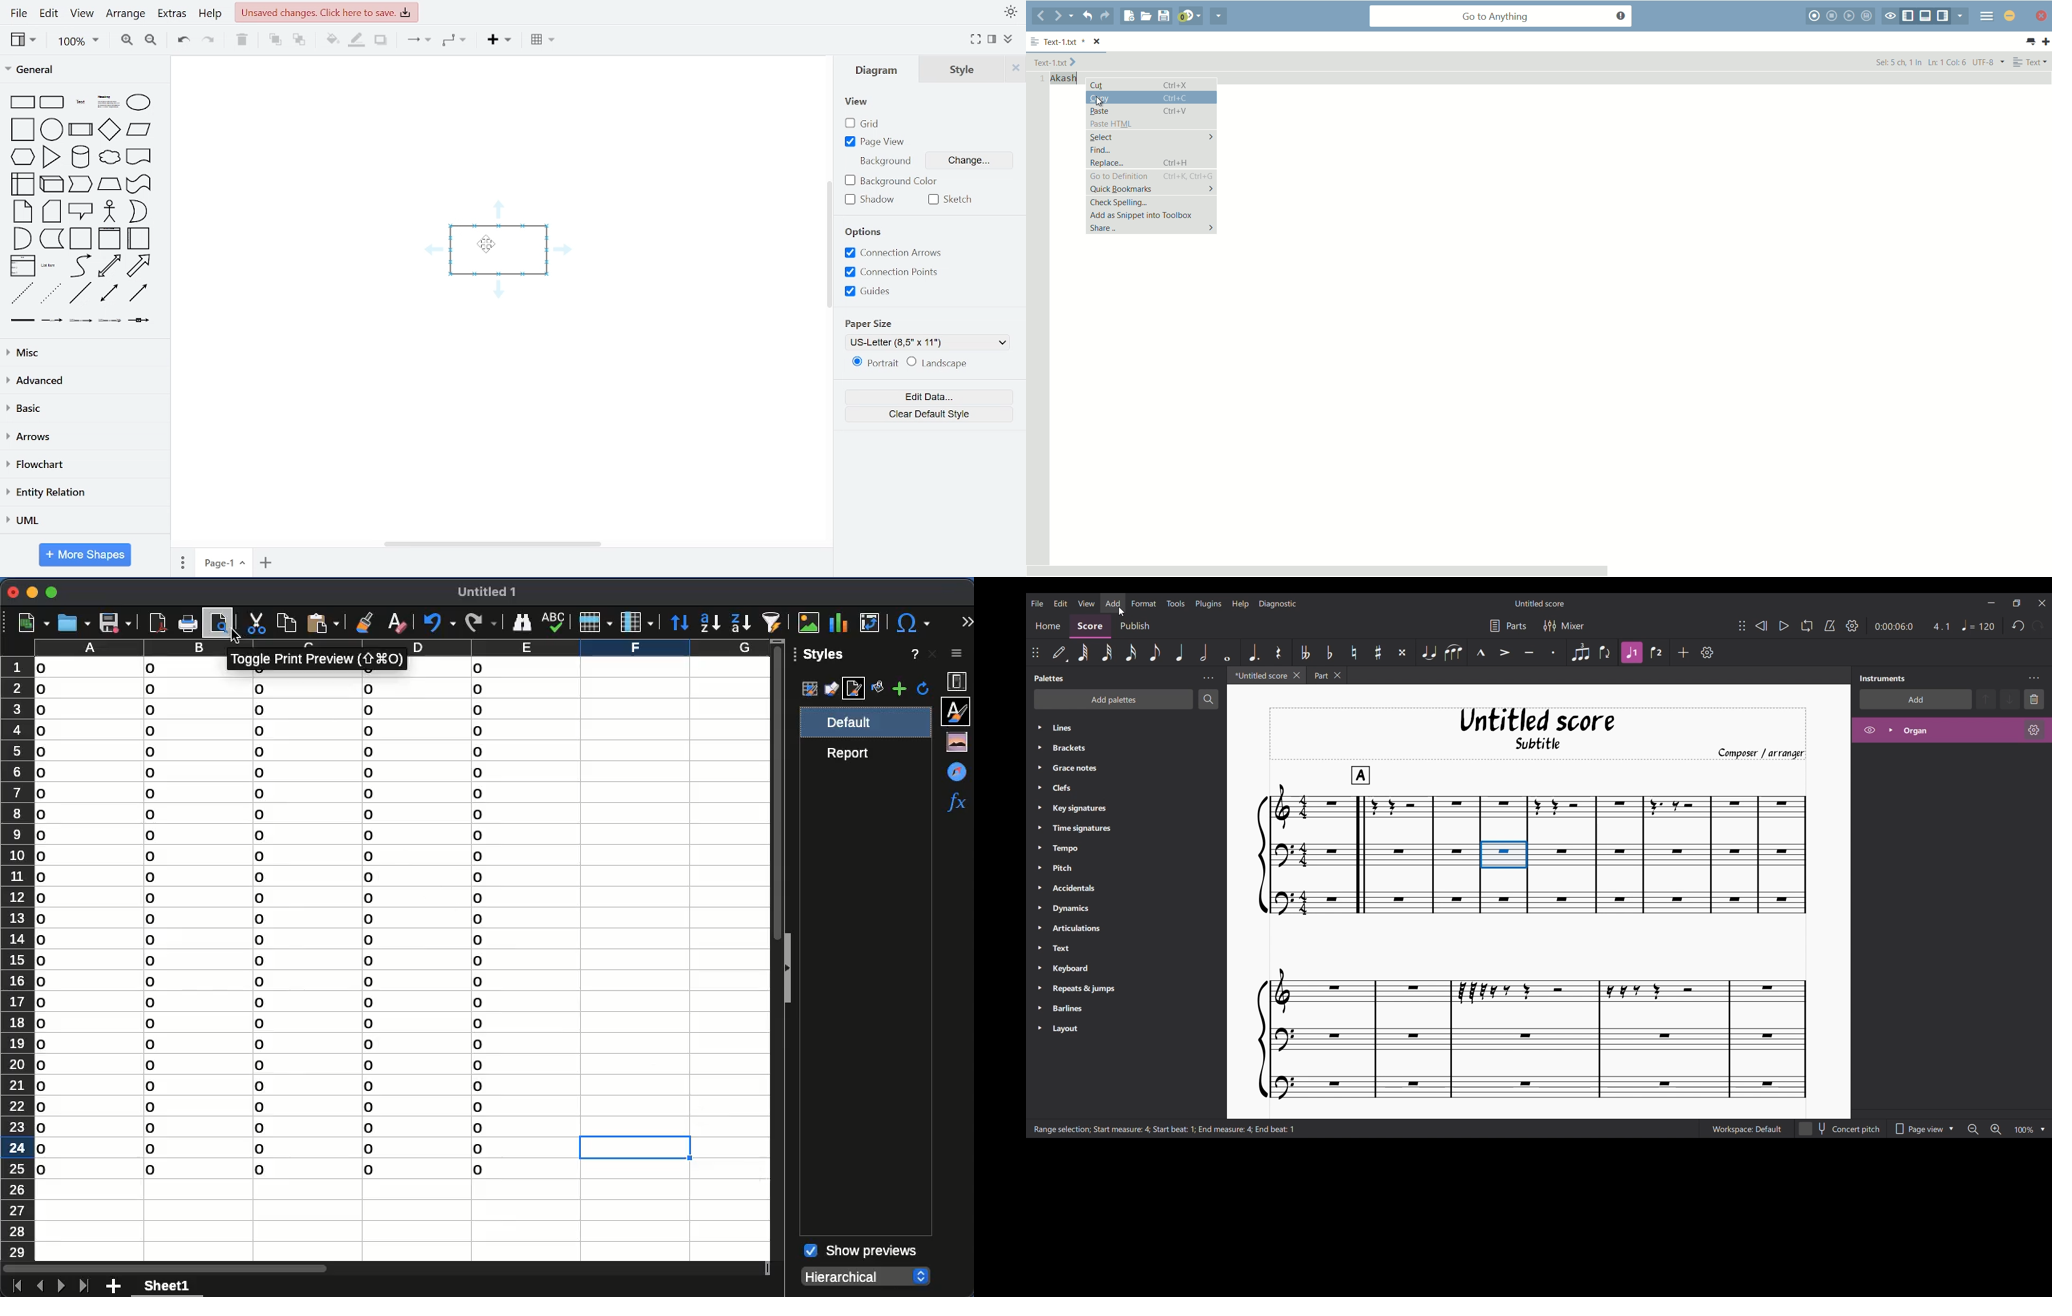 This screenshot has width=2072, height=1316. I want to click on cylinder, so click(79, 156).